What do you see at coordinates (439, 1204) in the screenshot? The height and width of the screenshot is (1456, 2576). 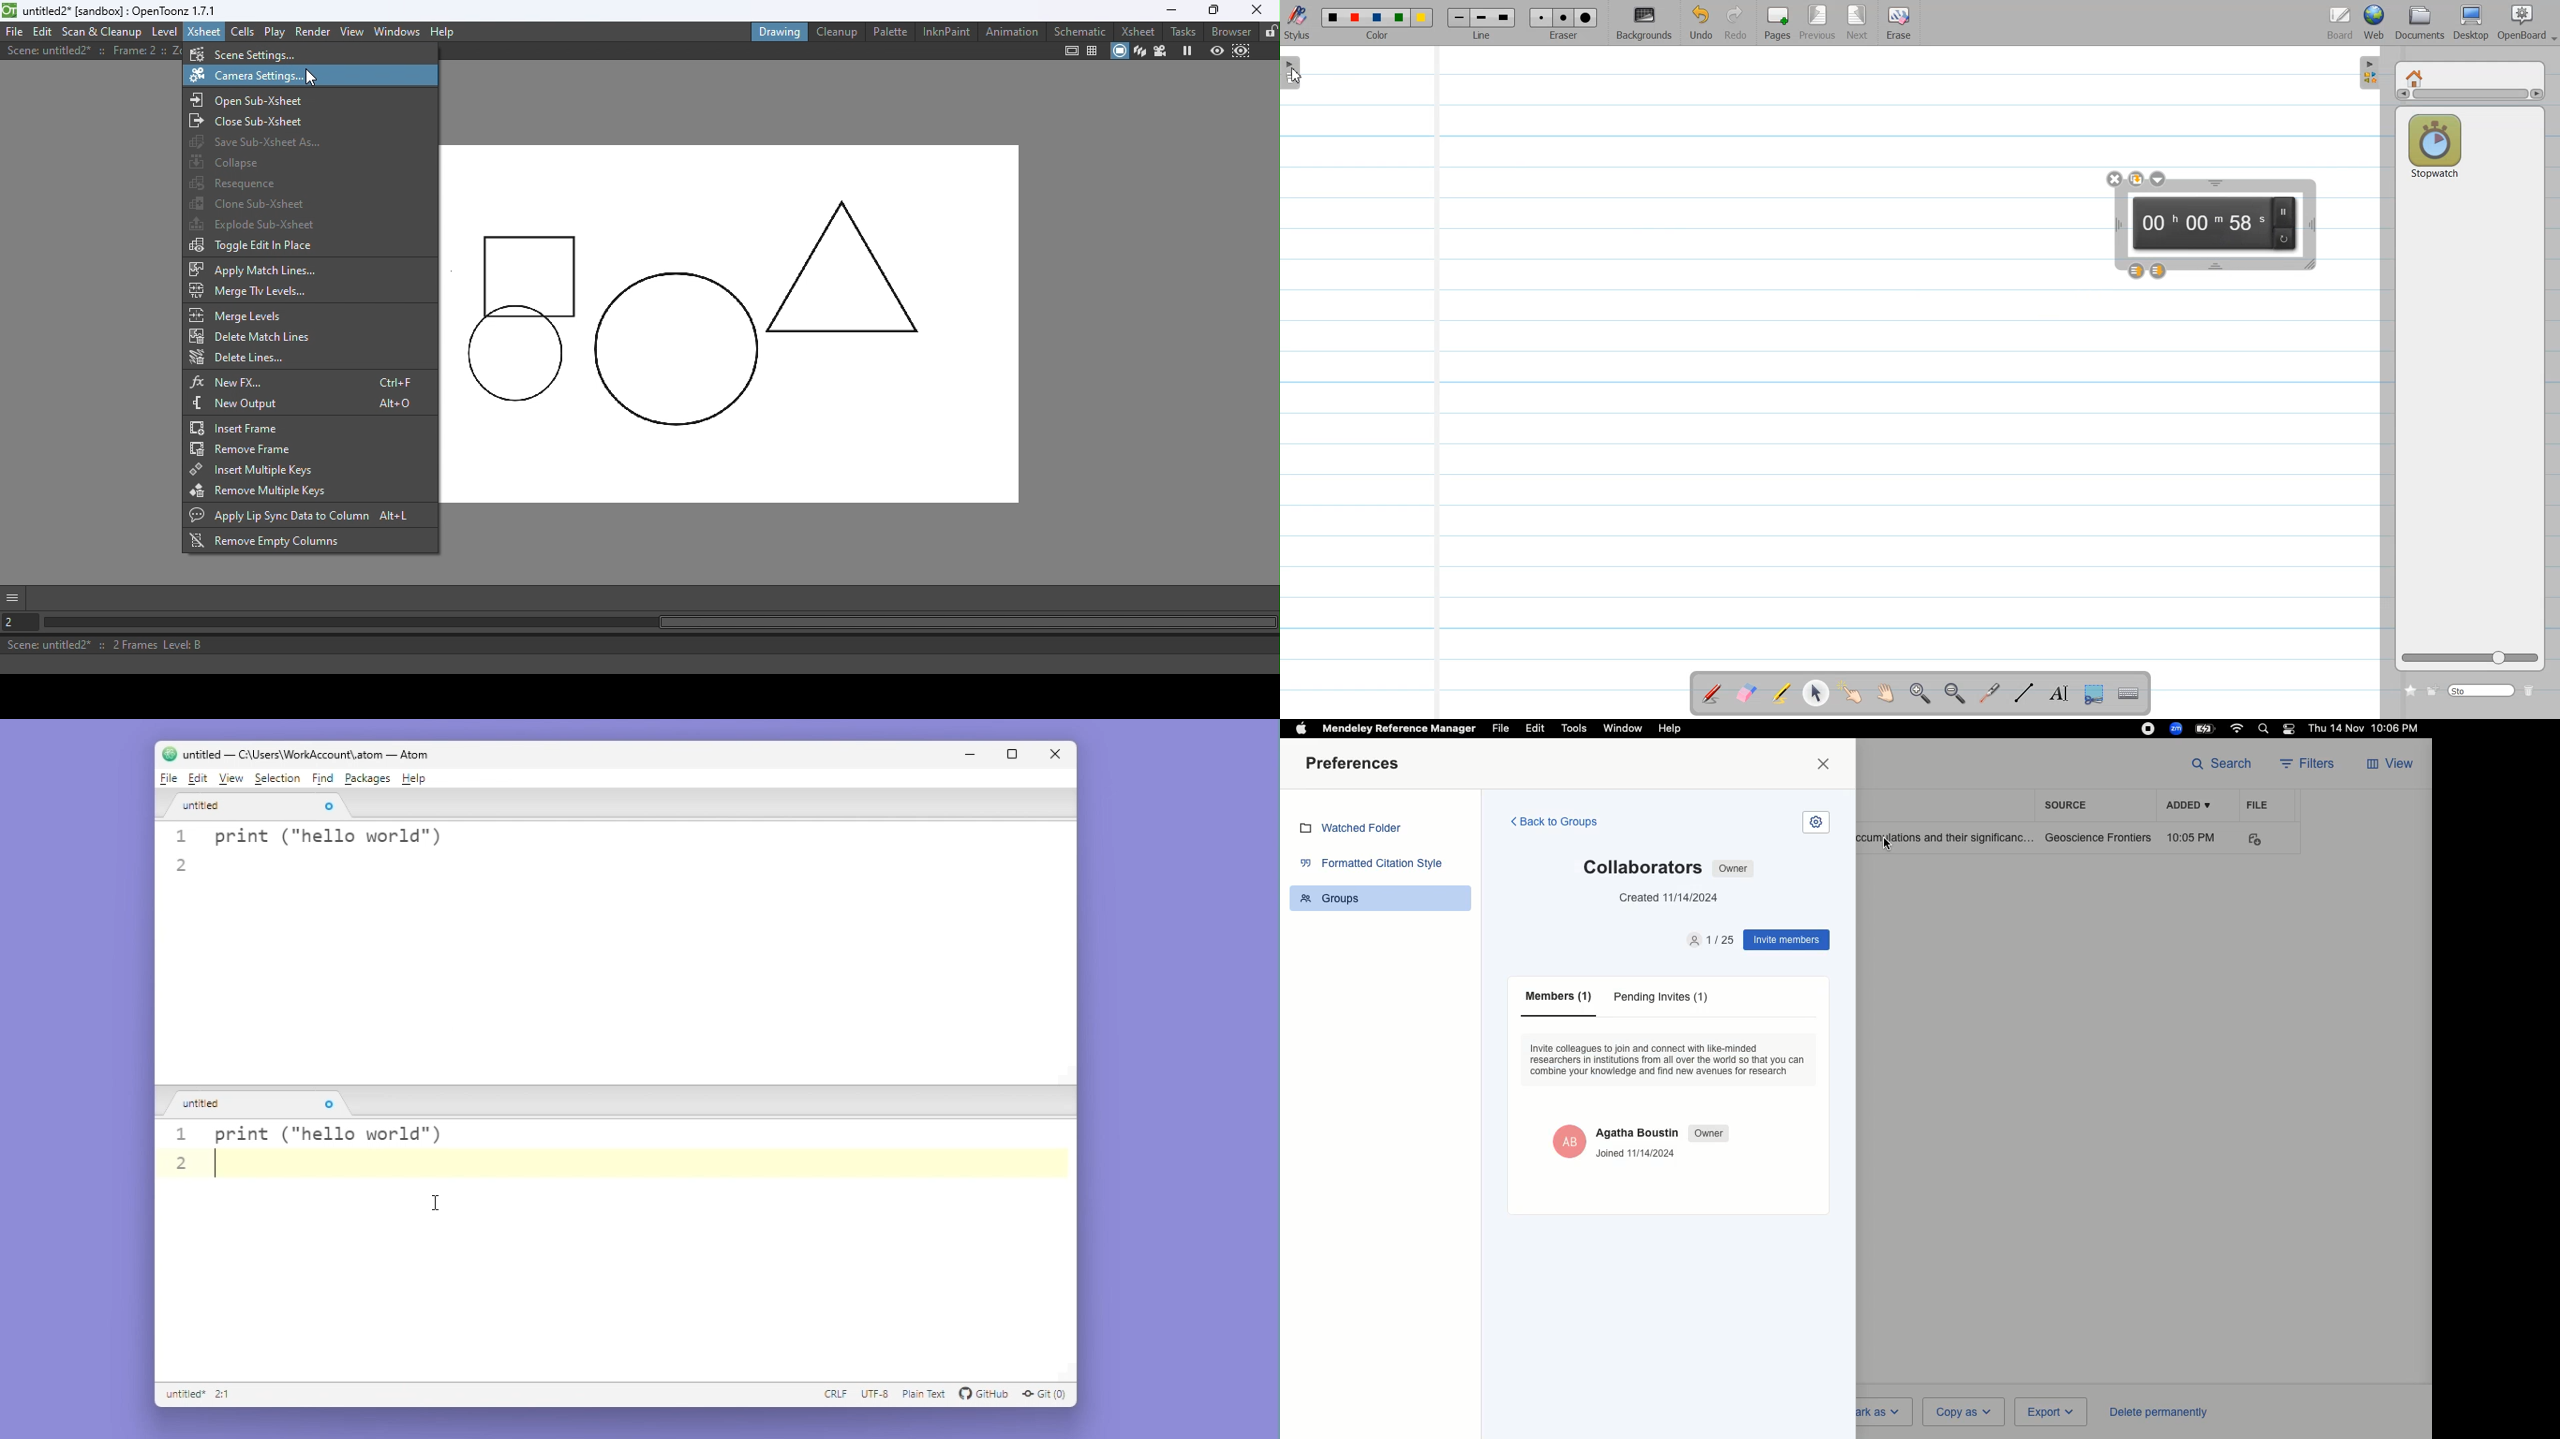 I see `cursor` at bounding box center [439, 1204].